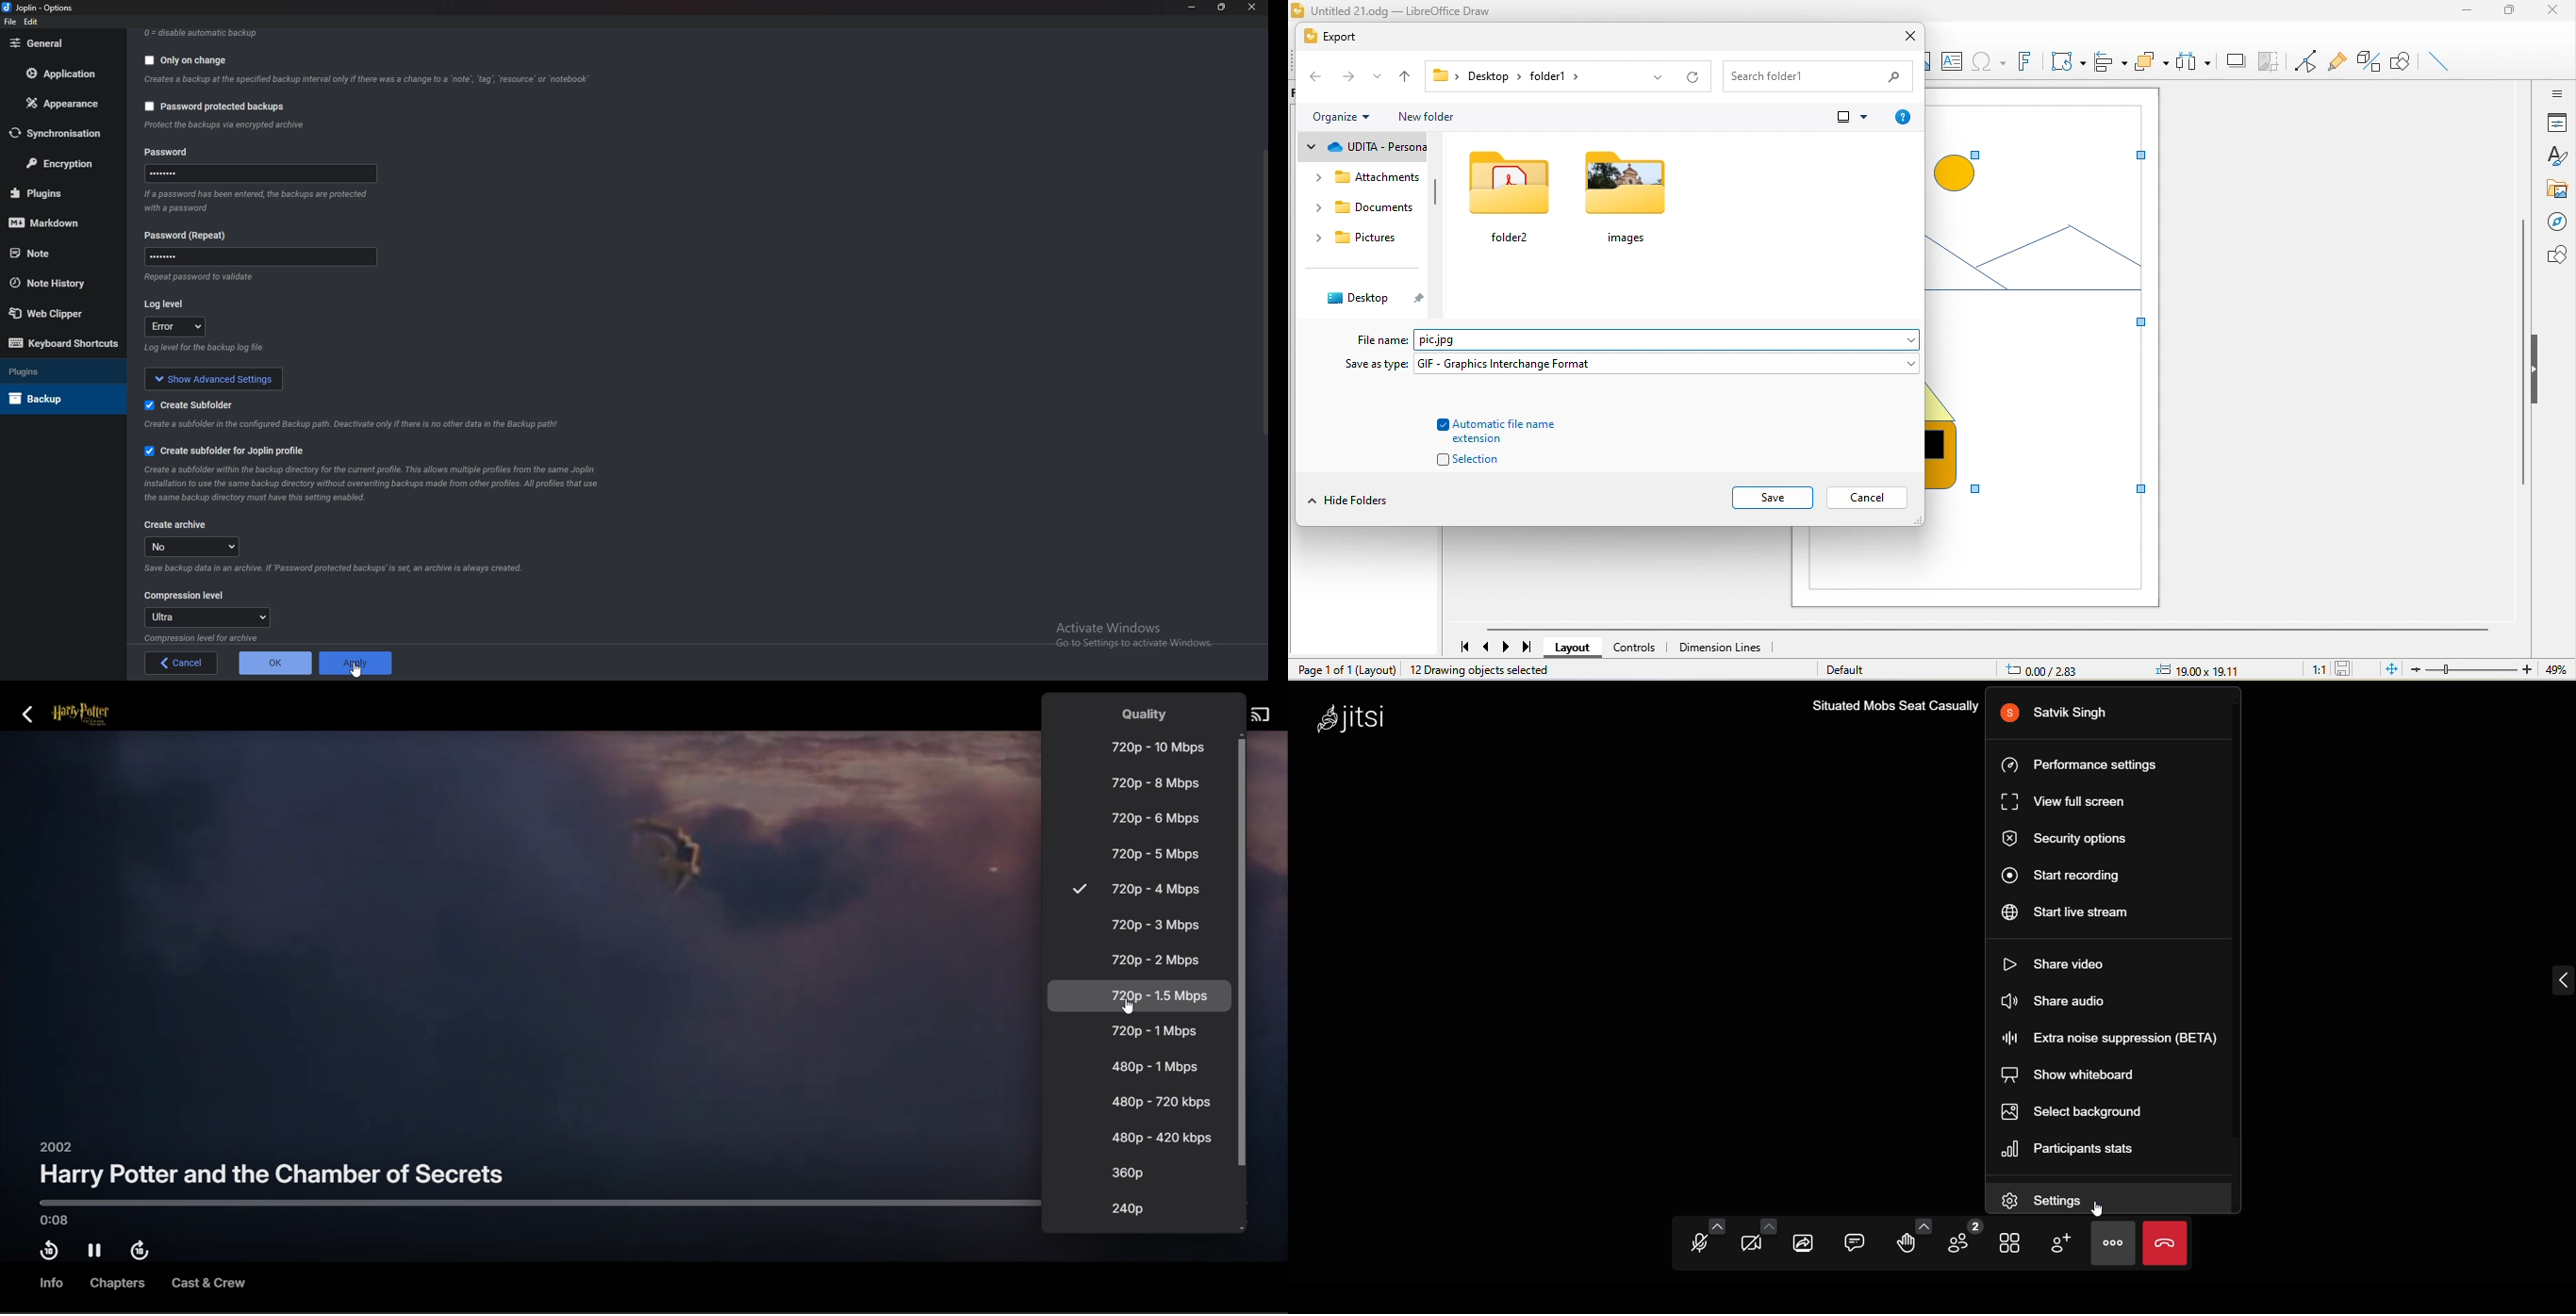  I want to click on show gluepoint functions, so click(2342, 64).